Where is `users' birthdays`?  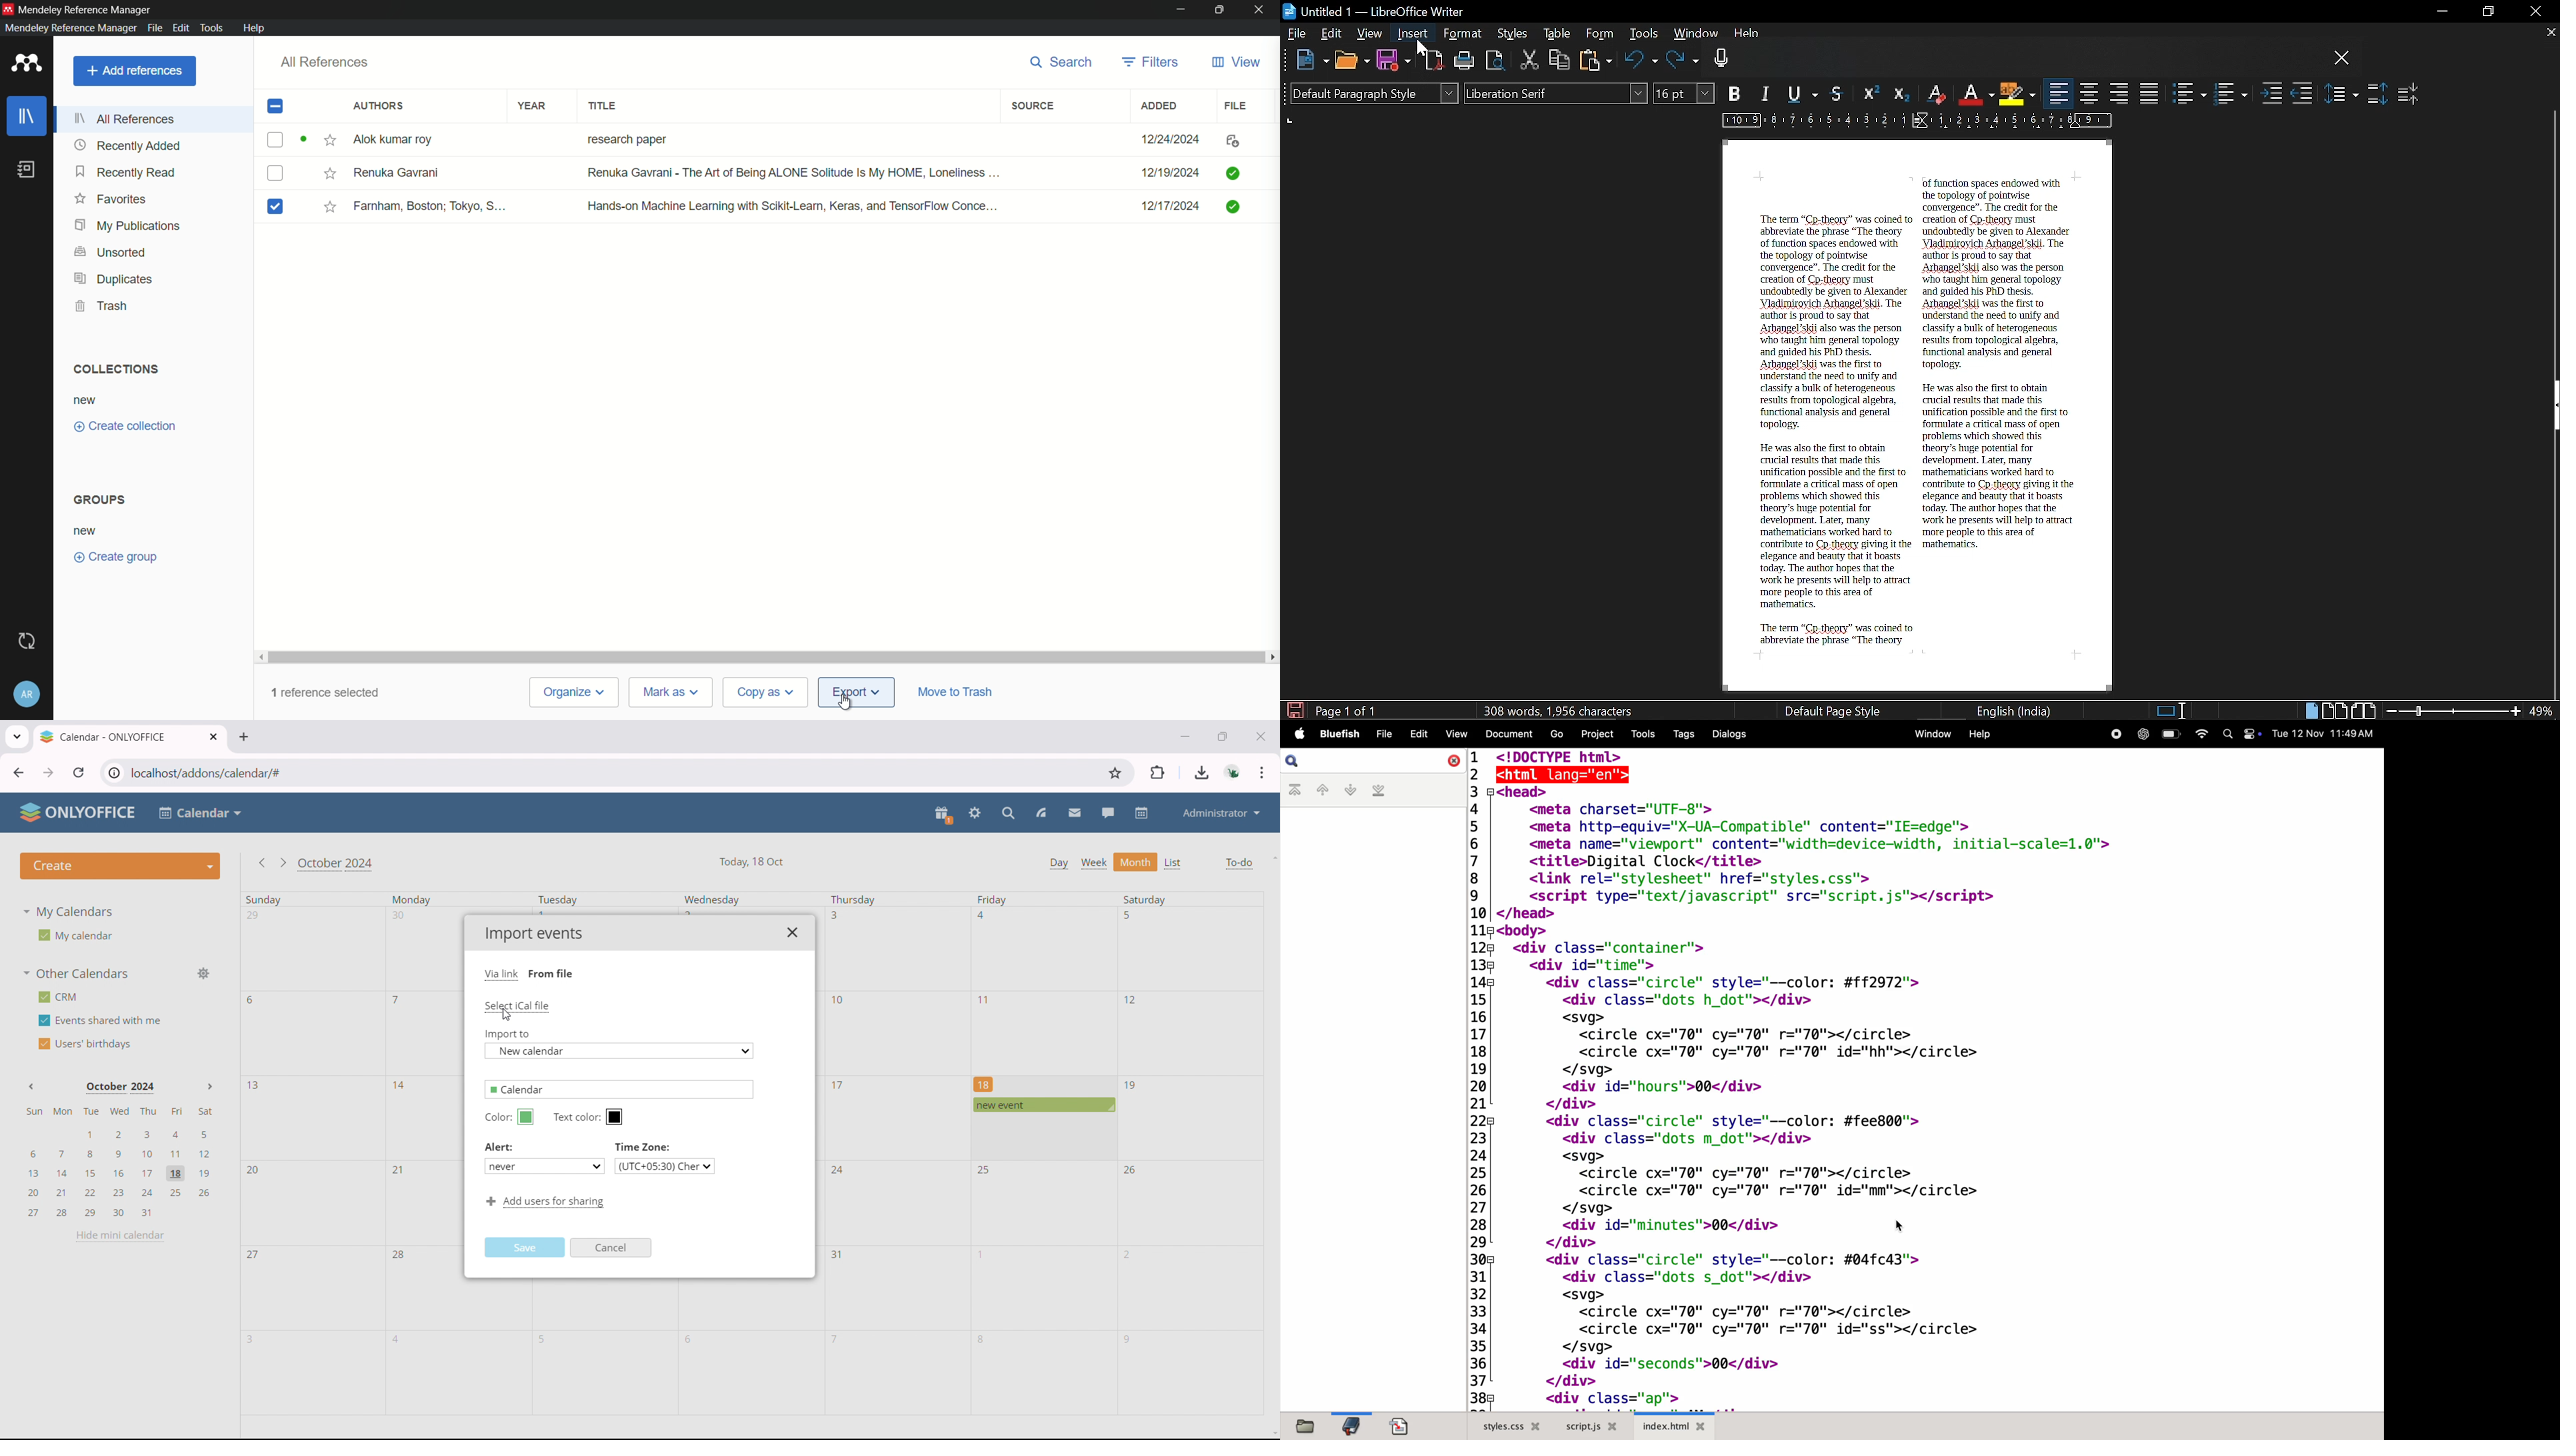 users' birthdays is located at coordinates (86, 1044).